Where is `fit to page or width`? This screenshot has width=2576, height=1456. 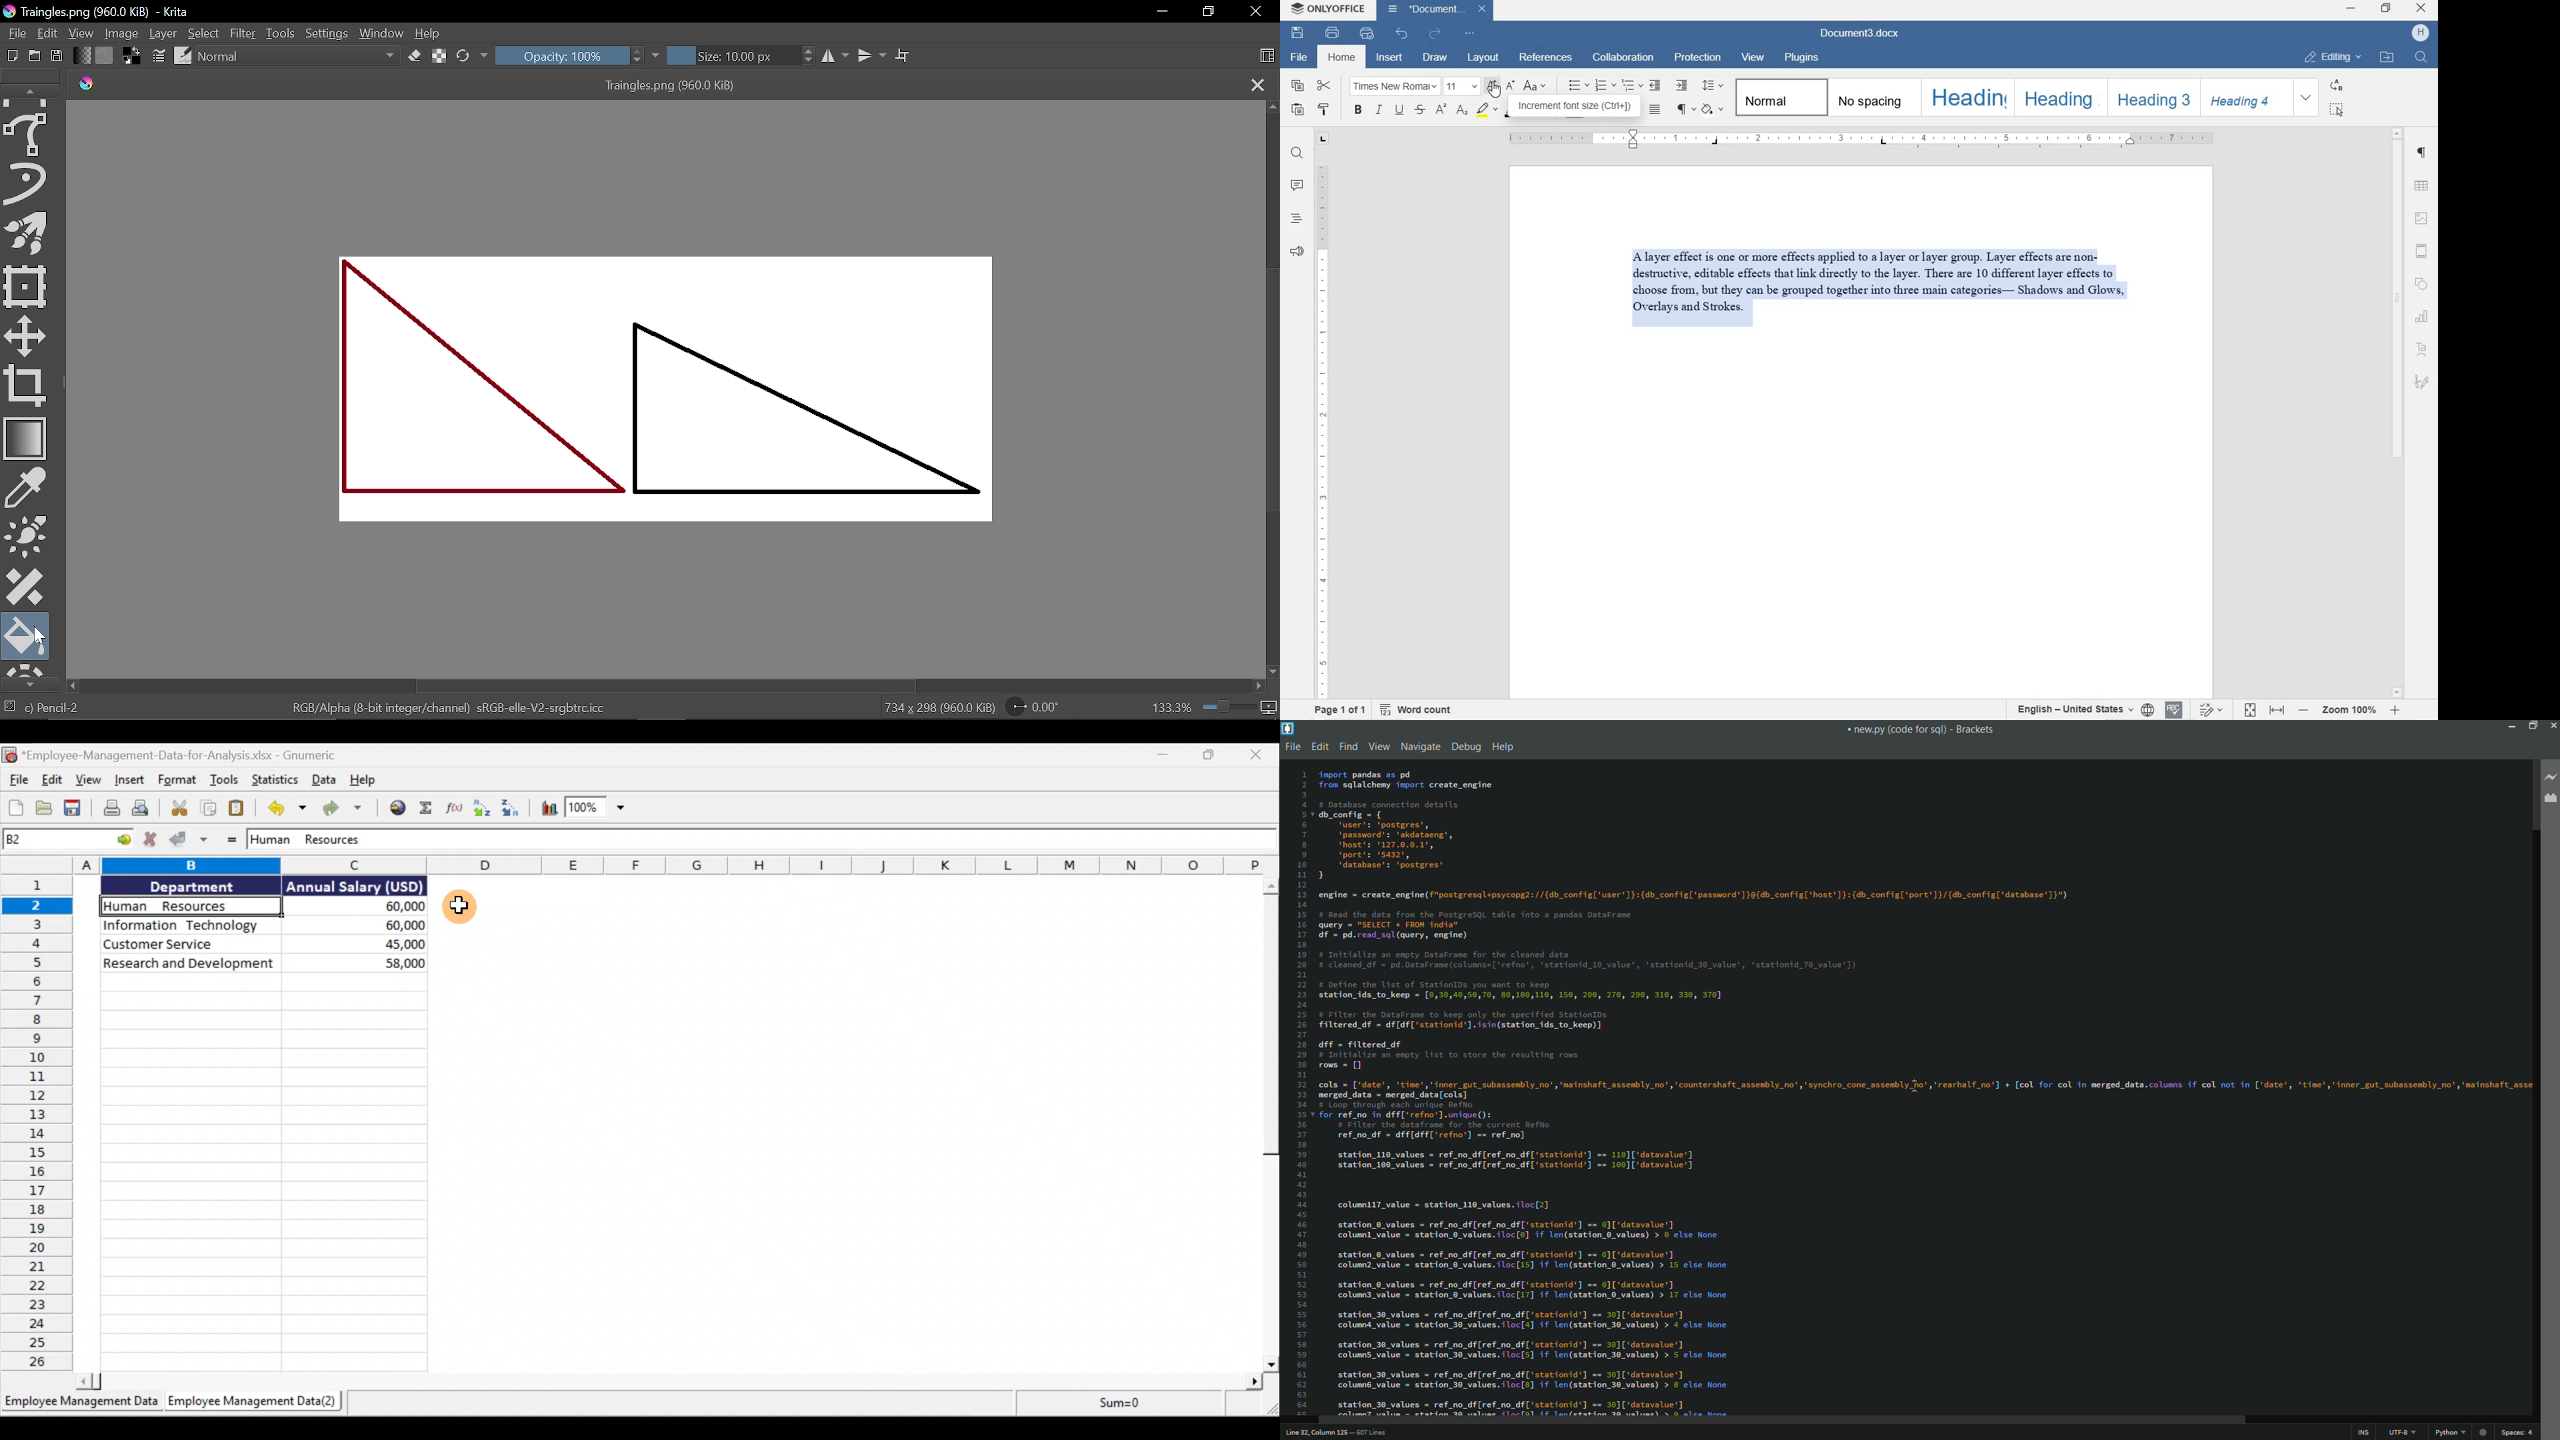
fit to page or width is located at coordinates (2264, 710).